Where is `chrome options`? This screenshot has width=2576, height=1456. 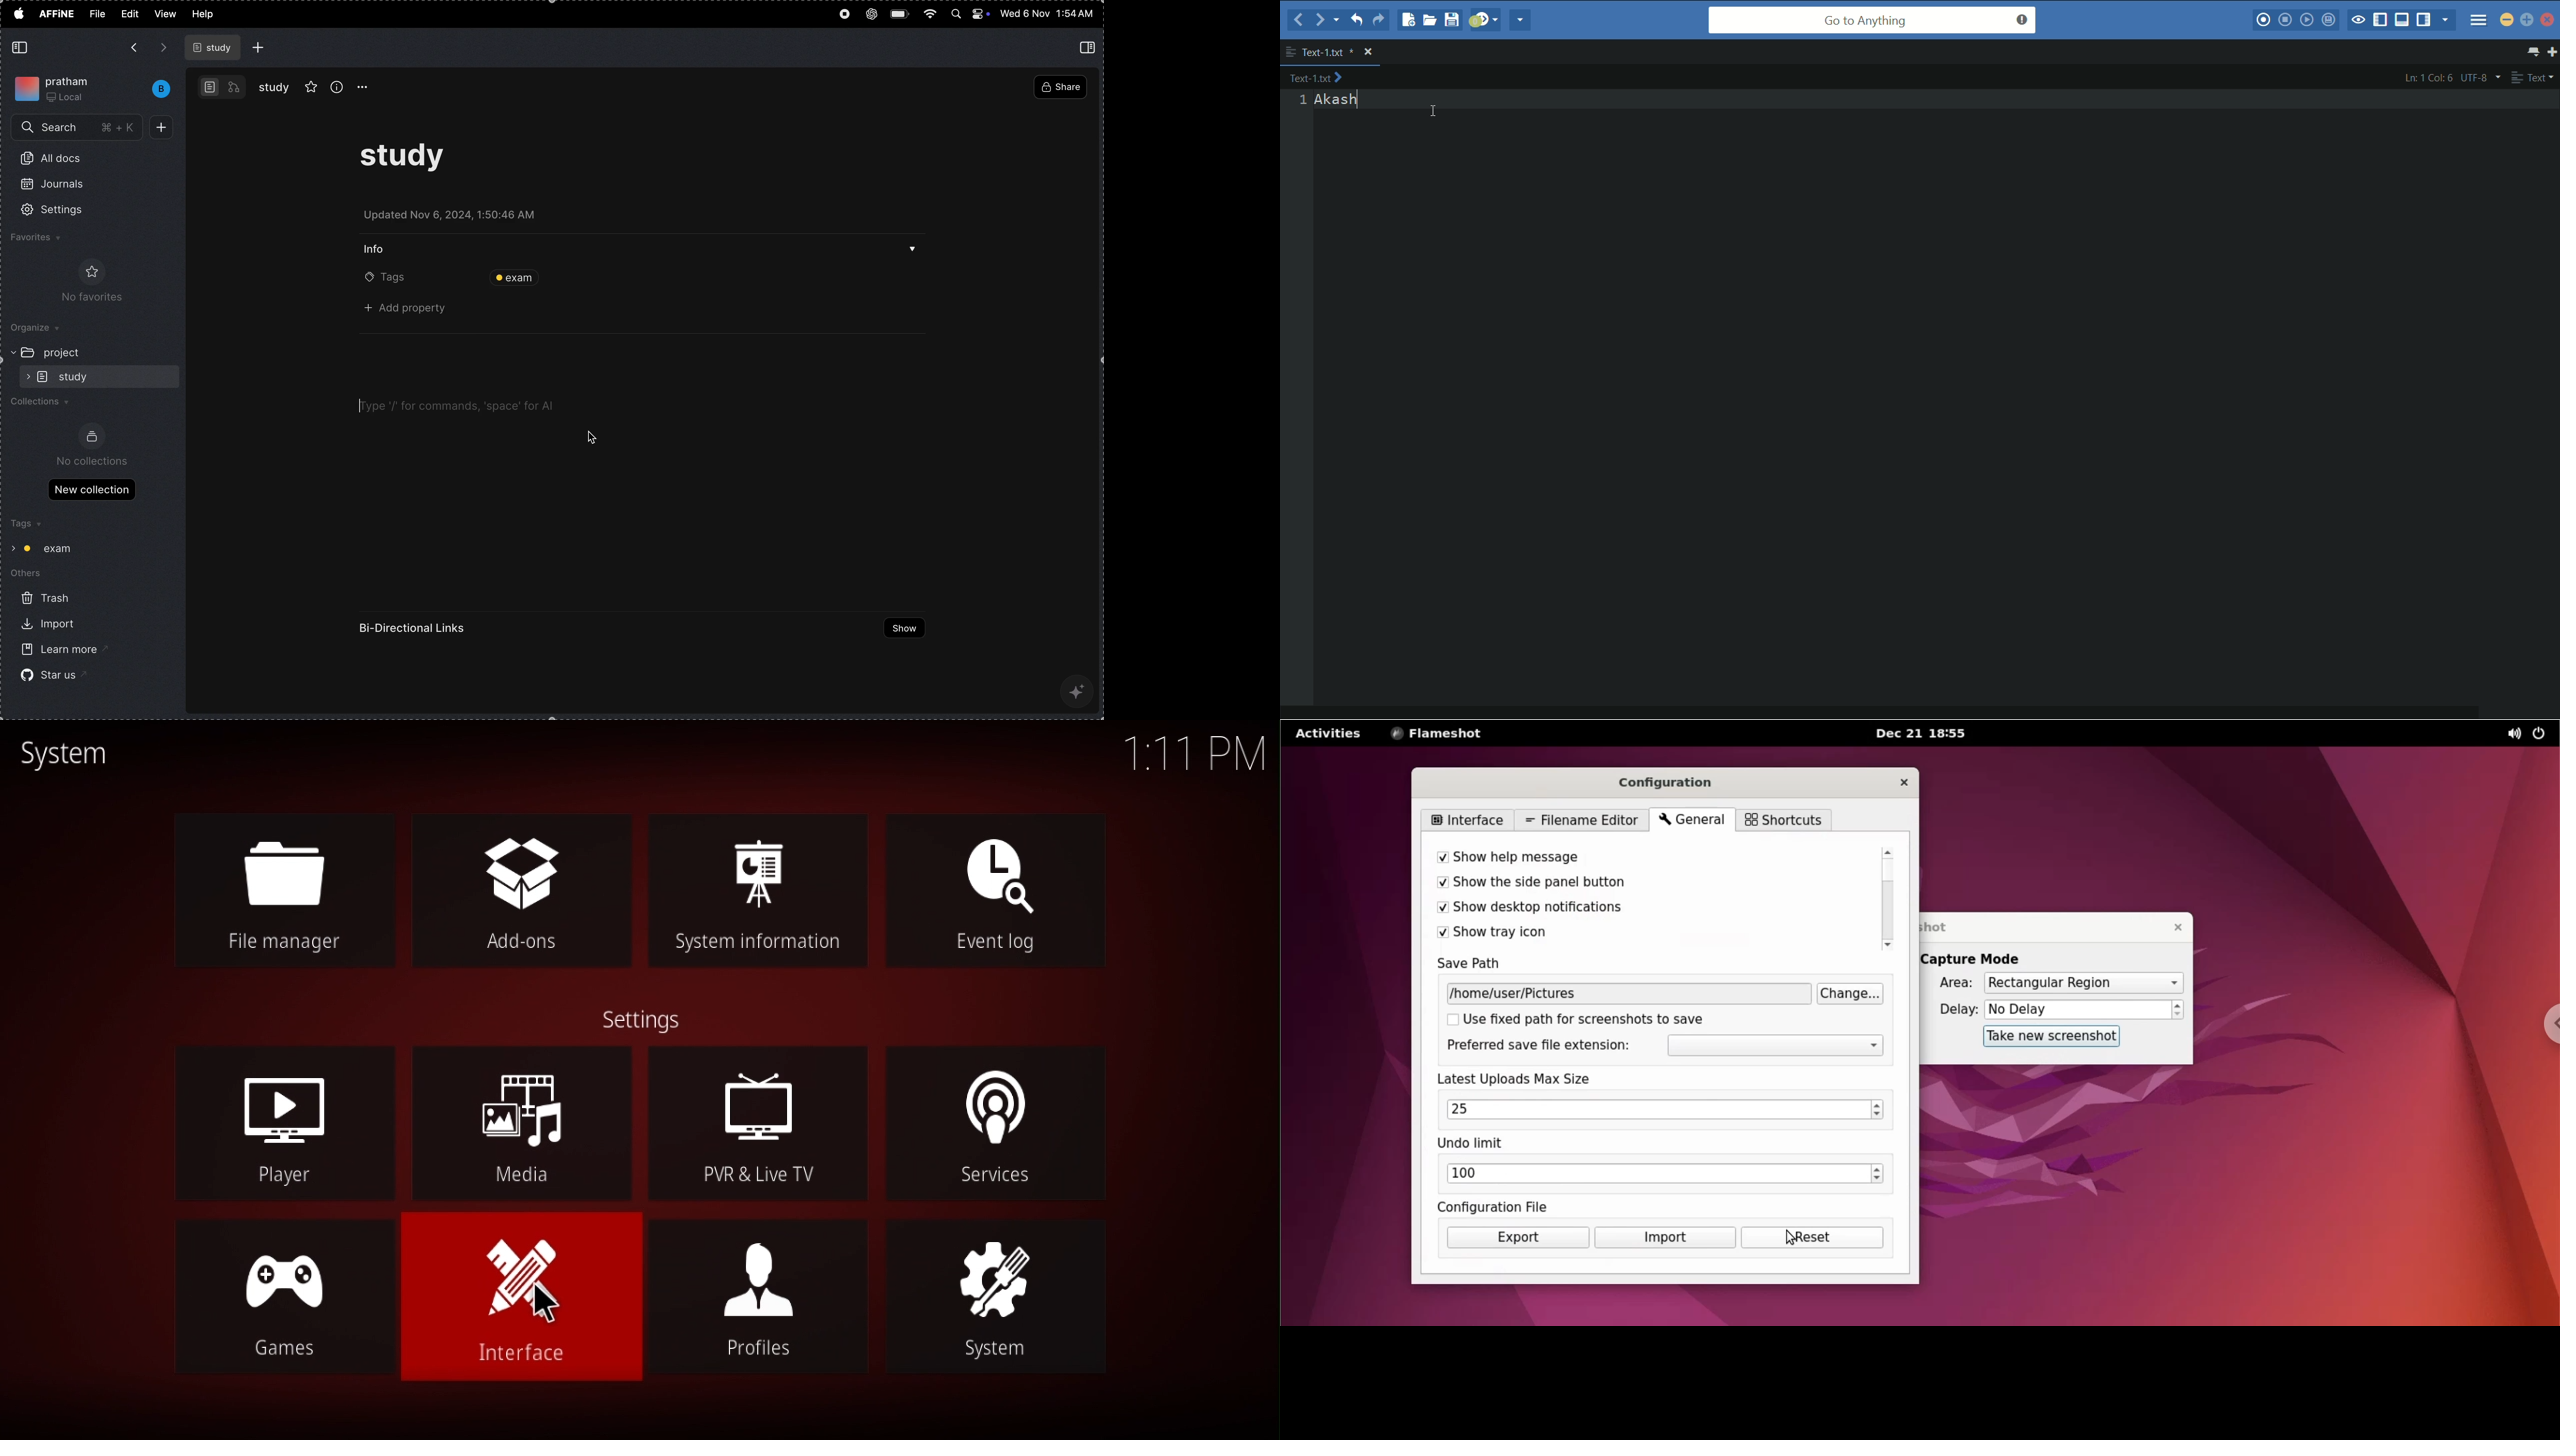
chrome options is located at coordinates (2544, 1028).